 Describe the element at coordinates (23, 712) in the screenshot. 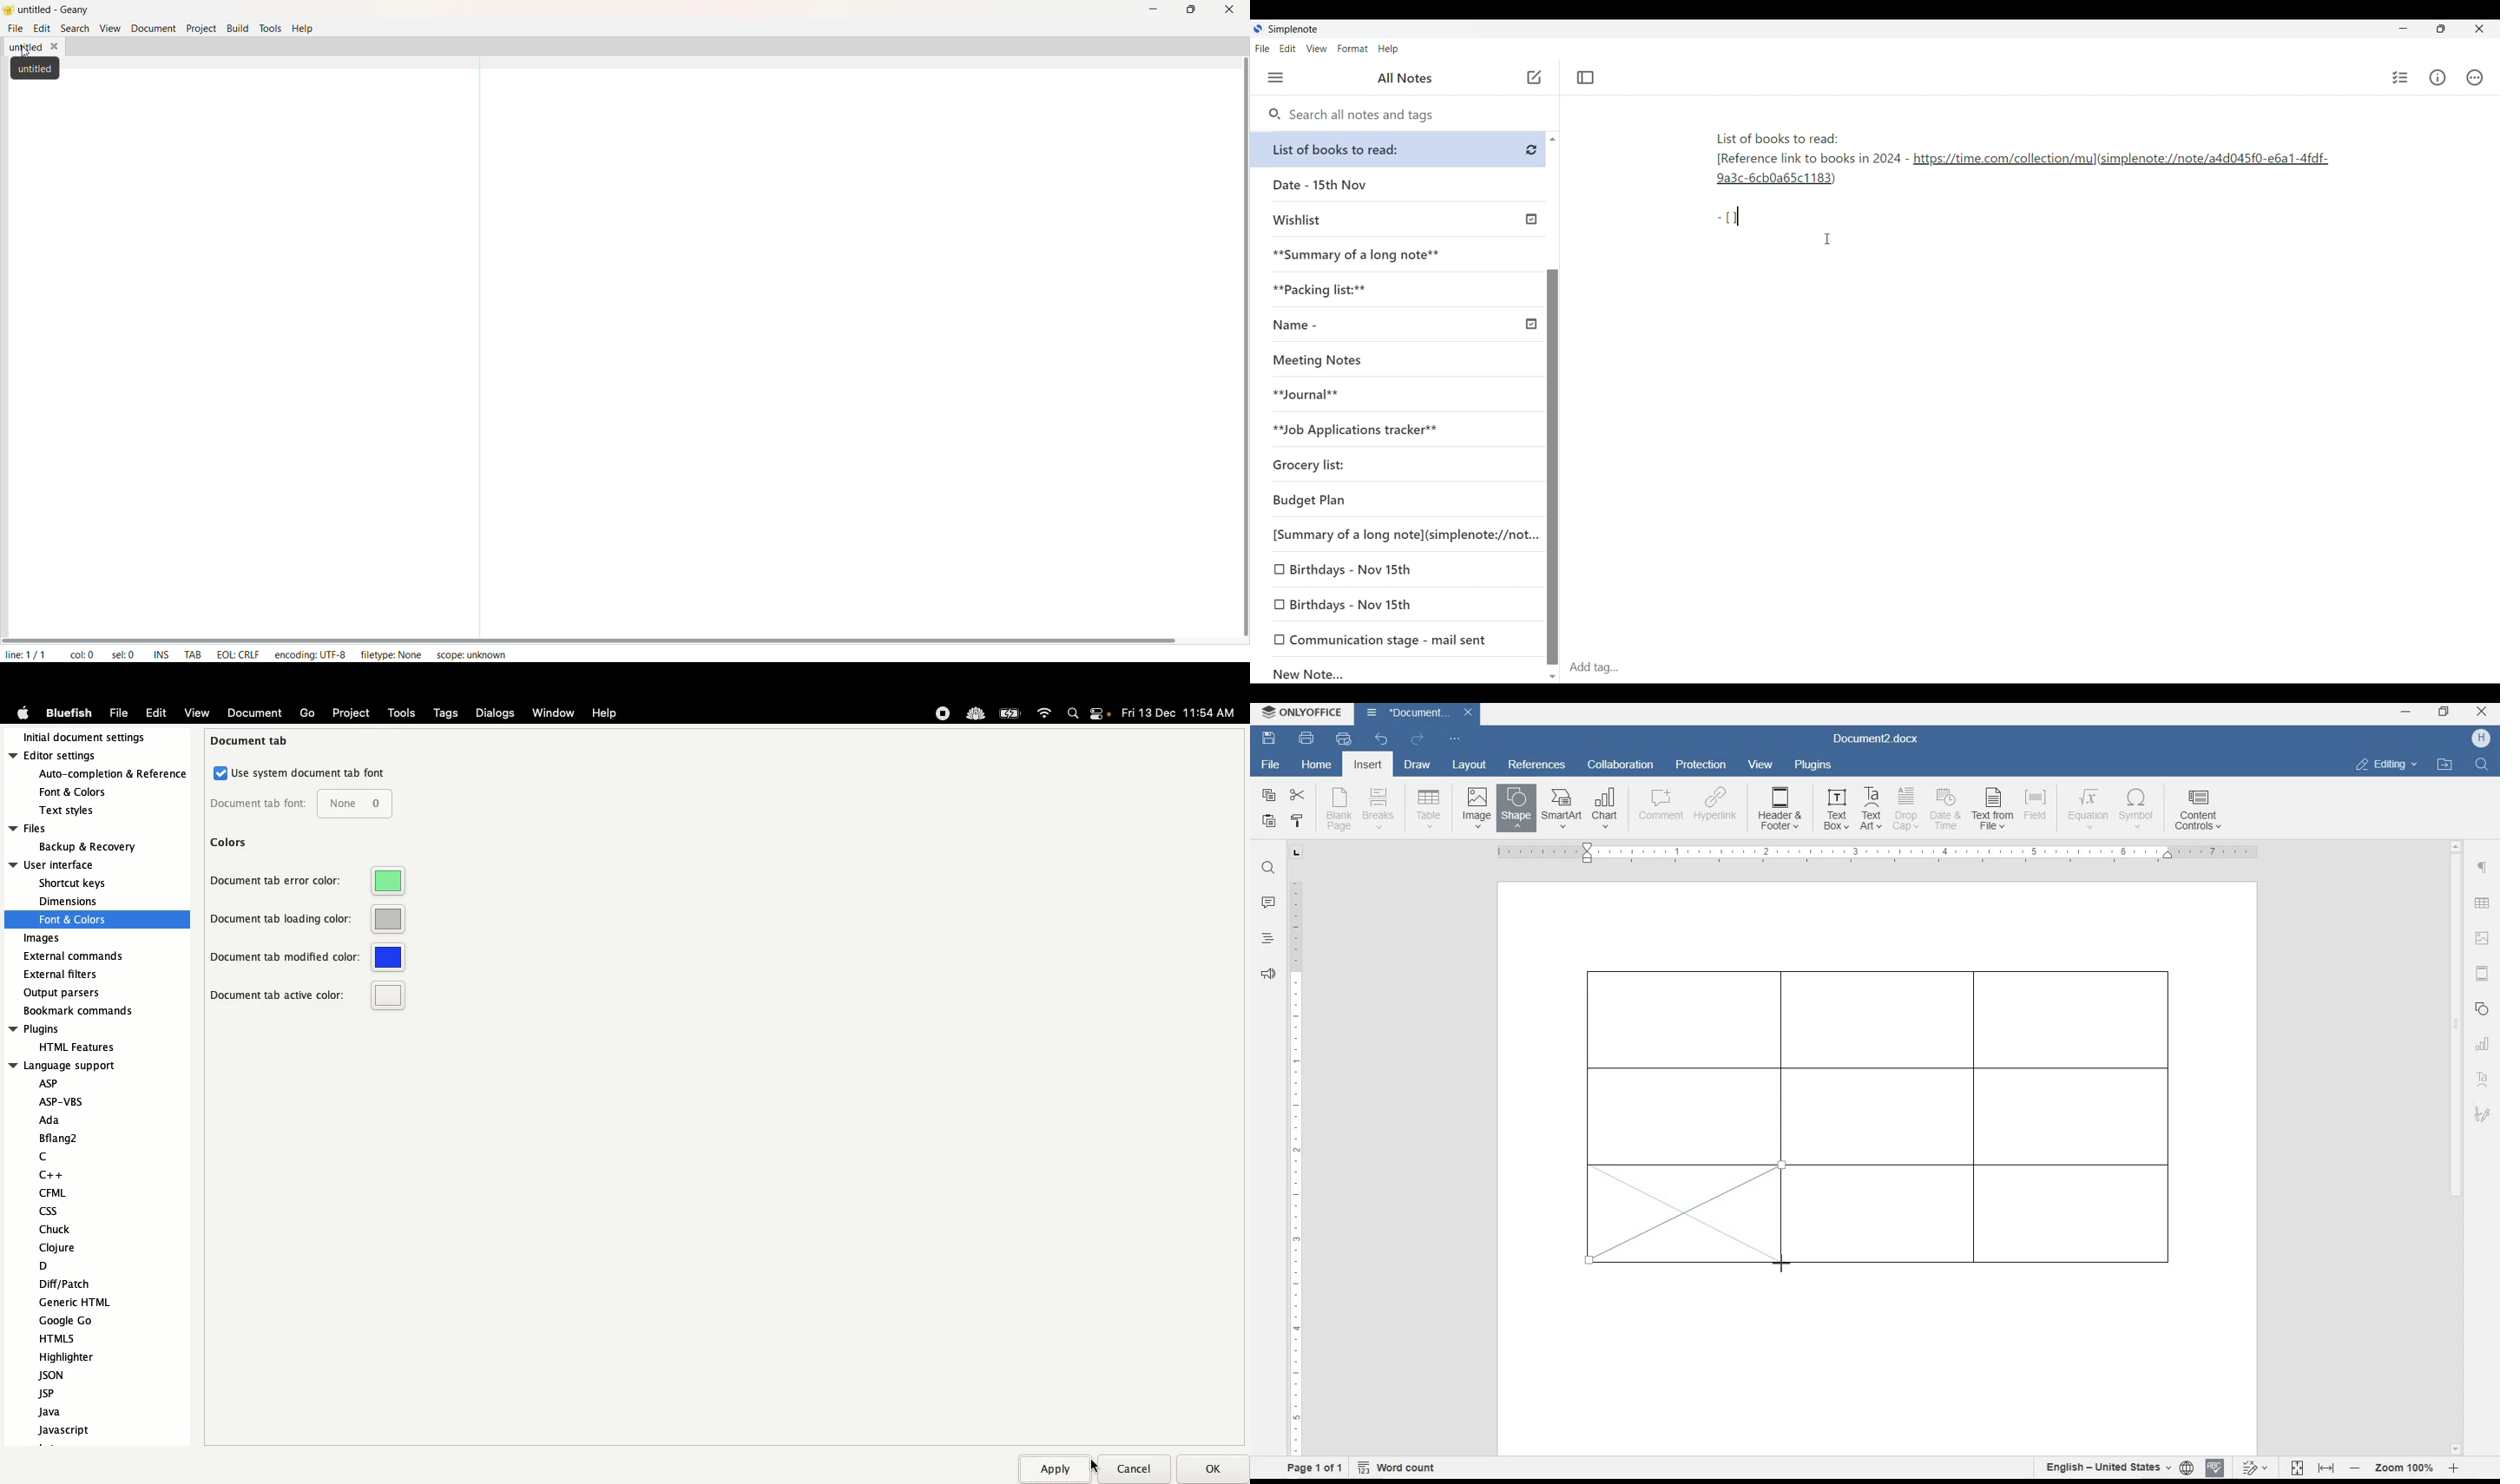

I see `Apple logo` at that location.